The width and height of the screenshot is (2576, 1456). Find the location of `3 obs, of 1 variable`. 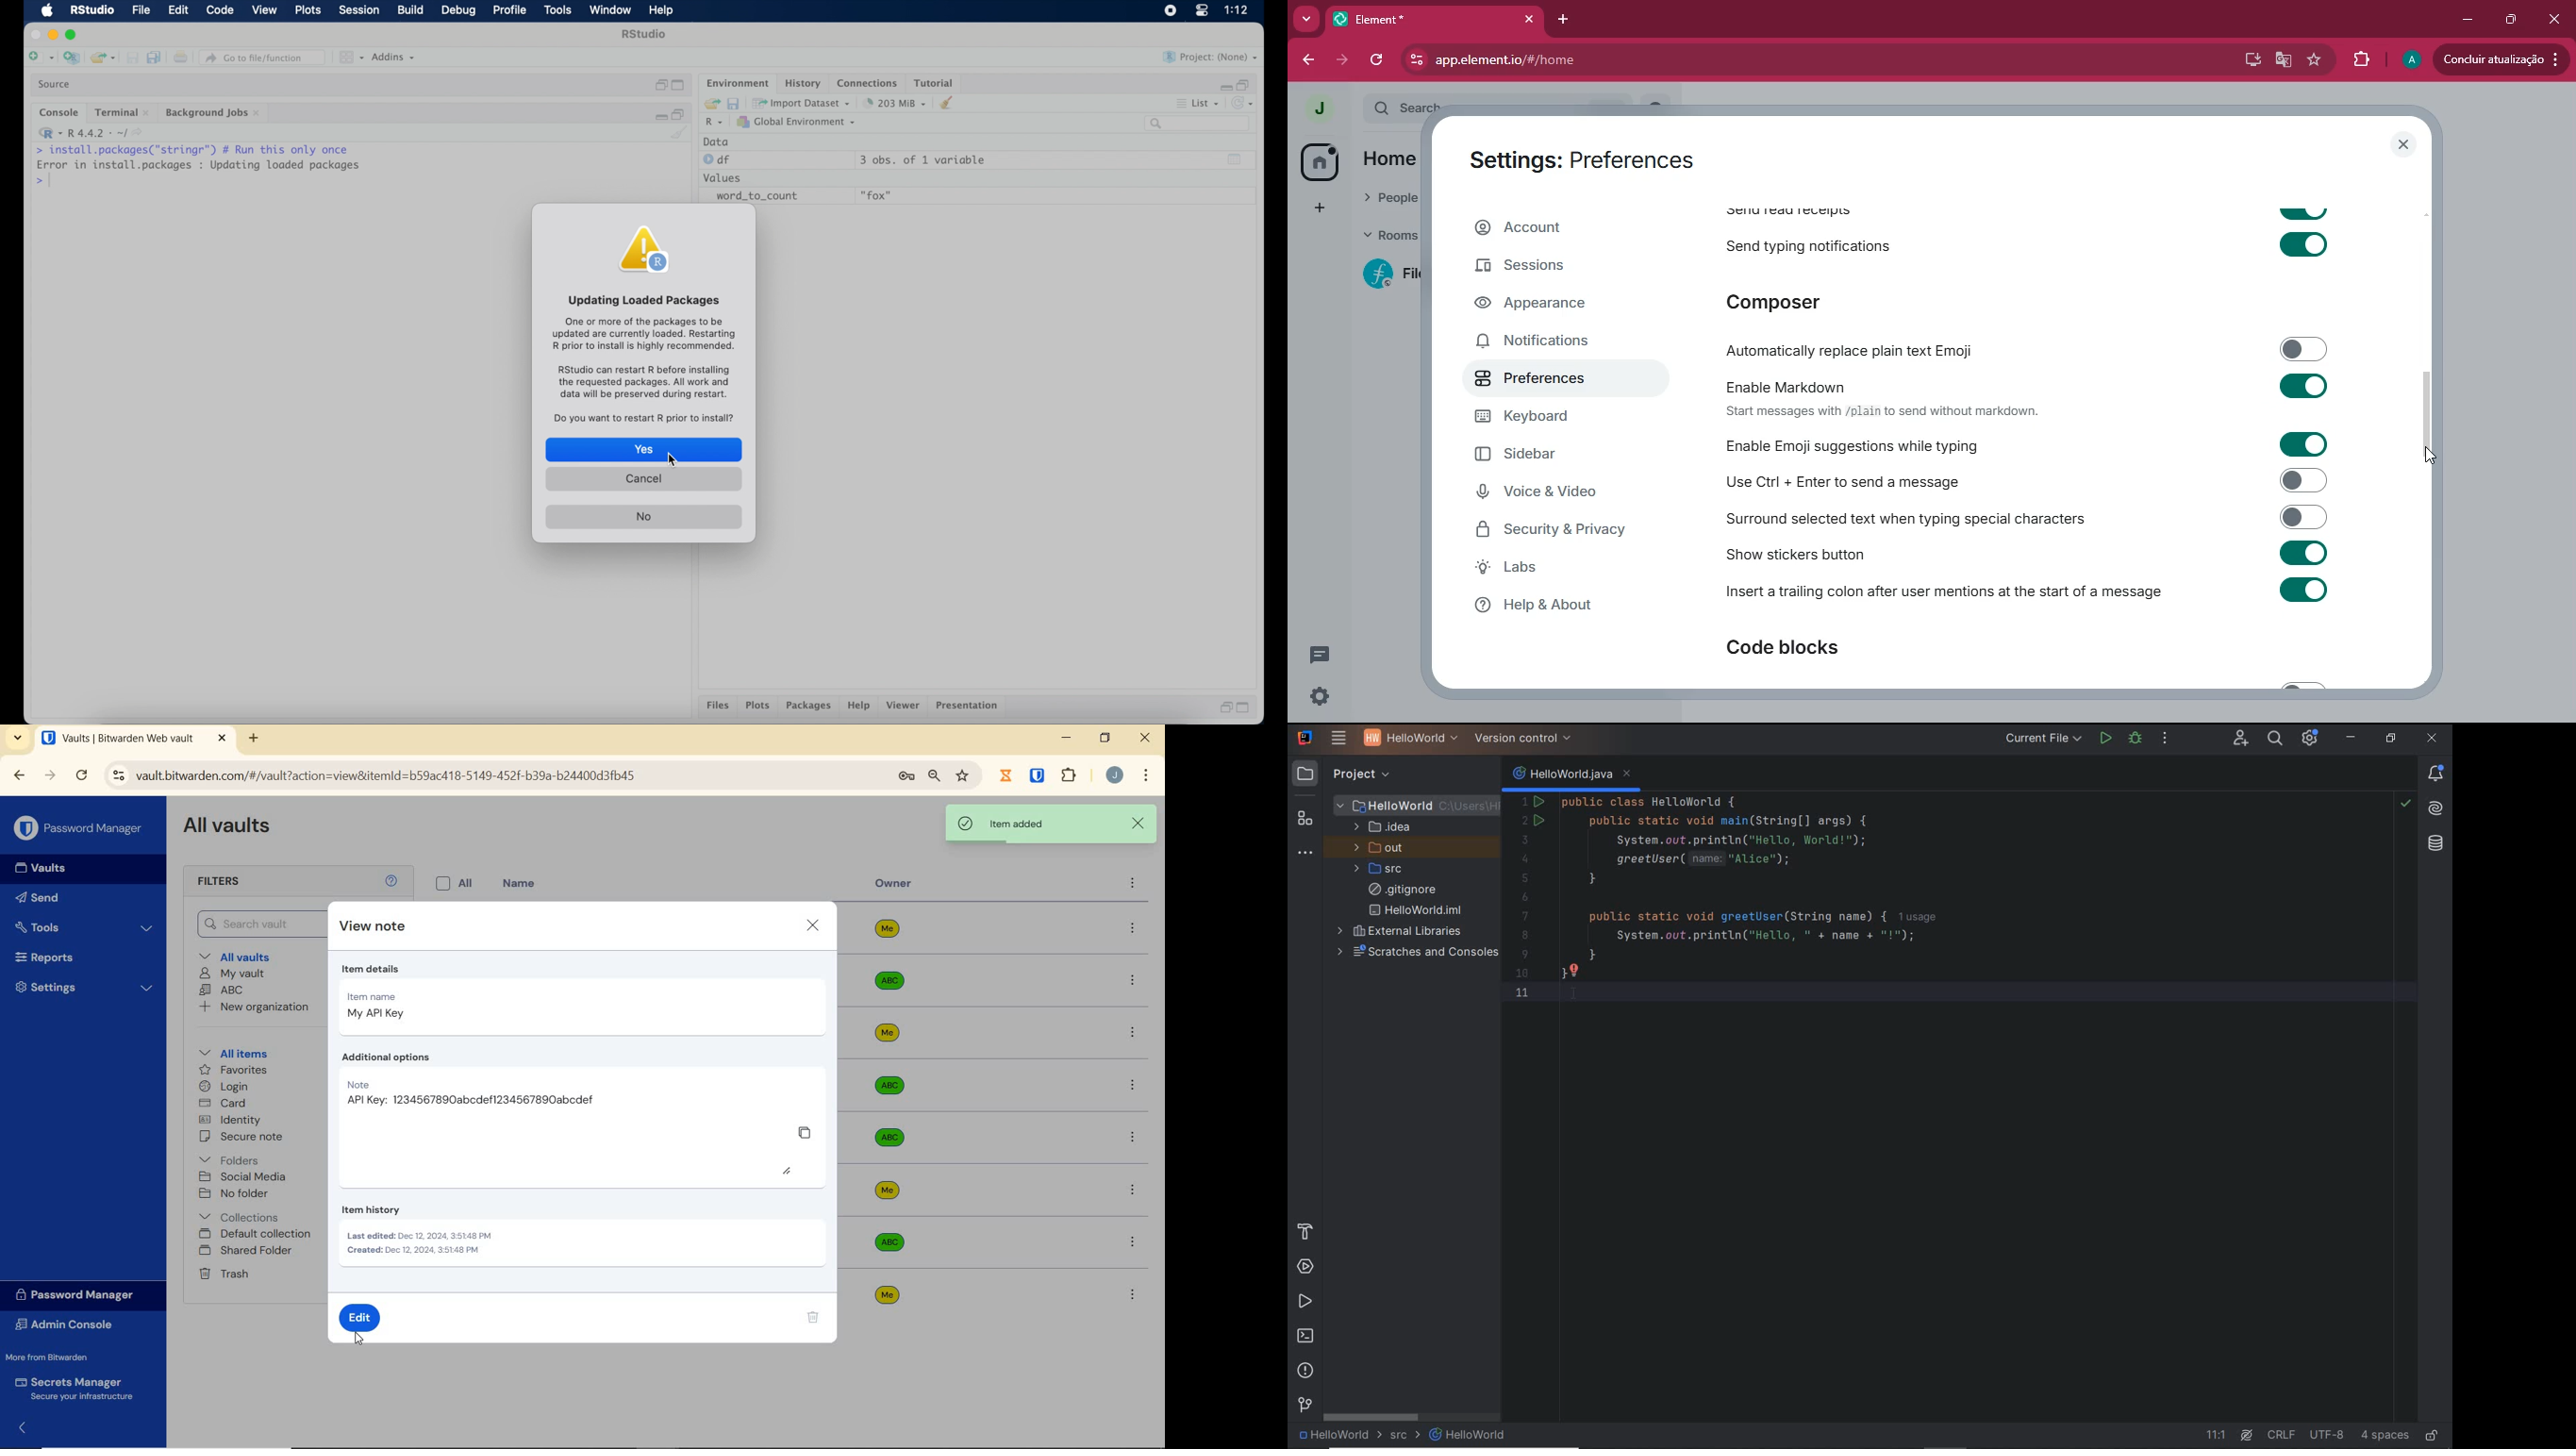

3 obs, of 1 variable is located at coordinates (929, 160).